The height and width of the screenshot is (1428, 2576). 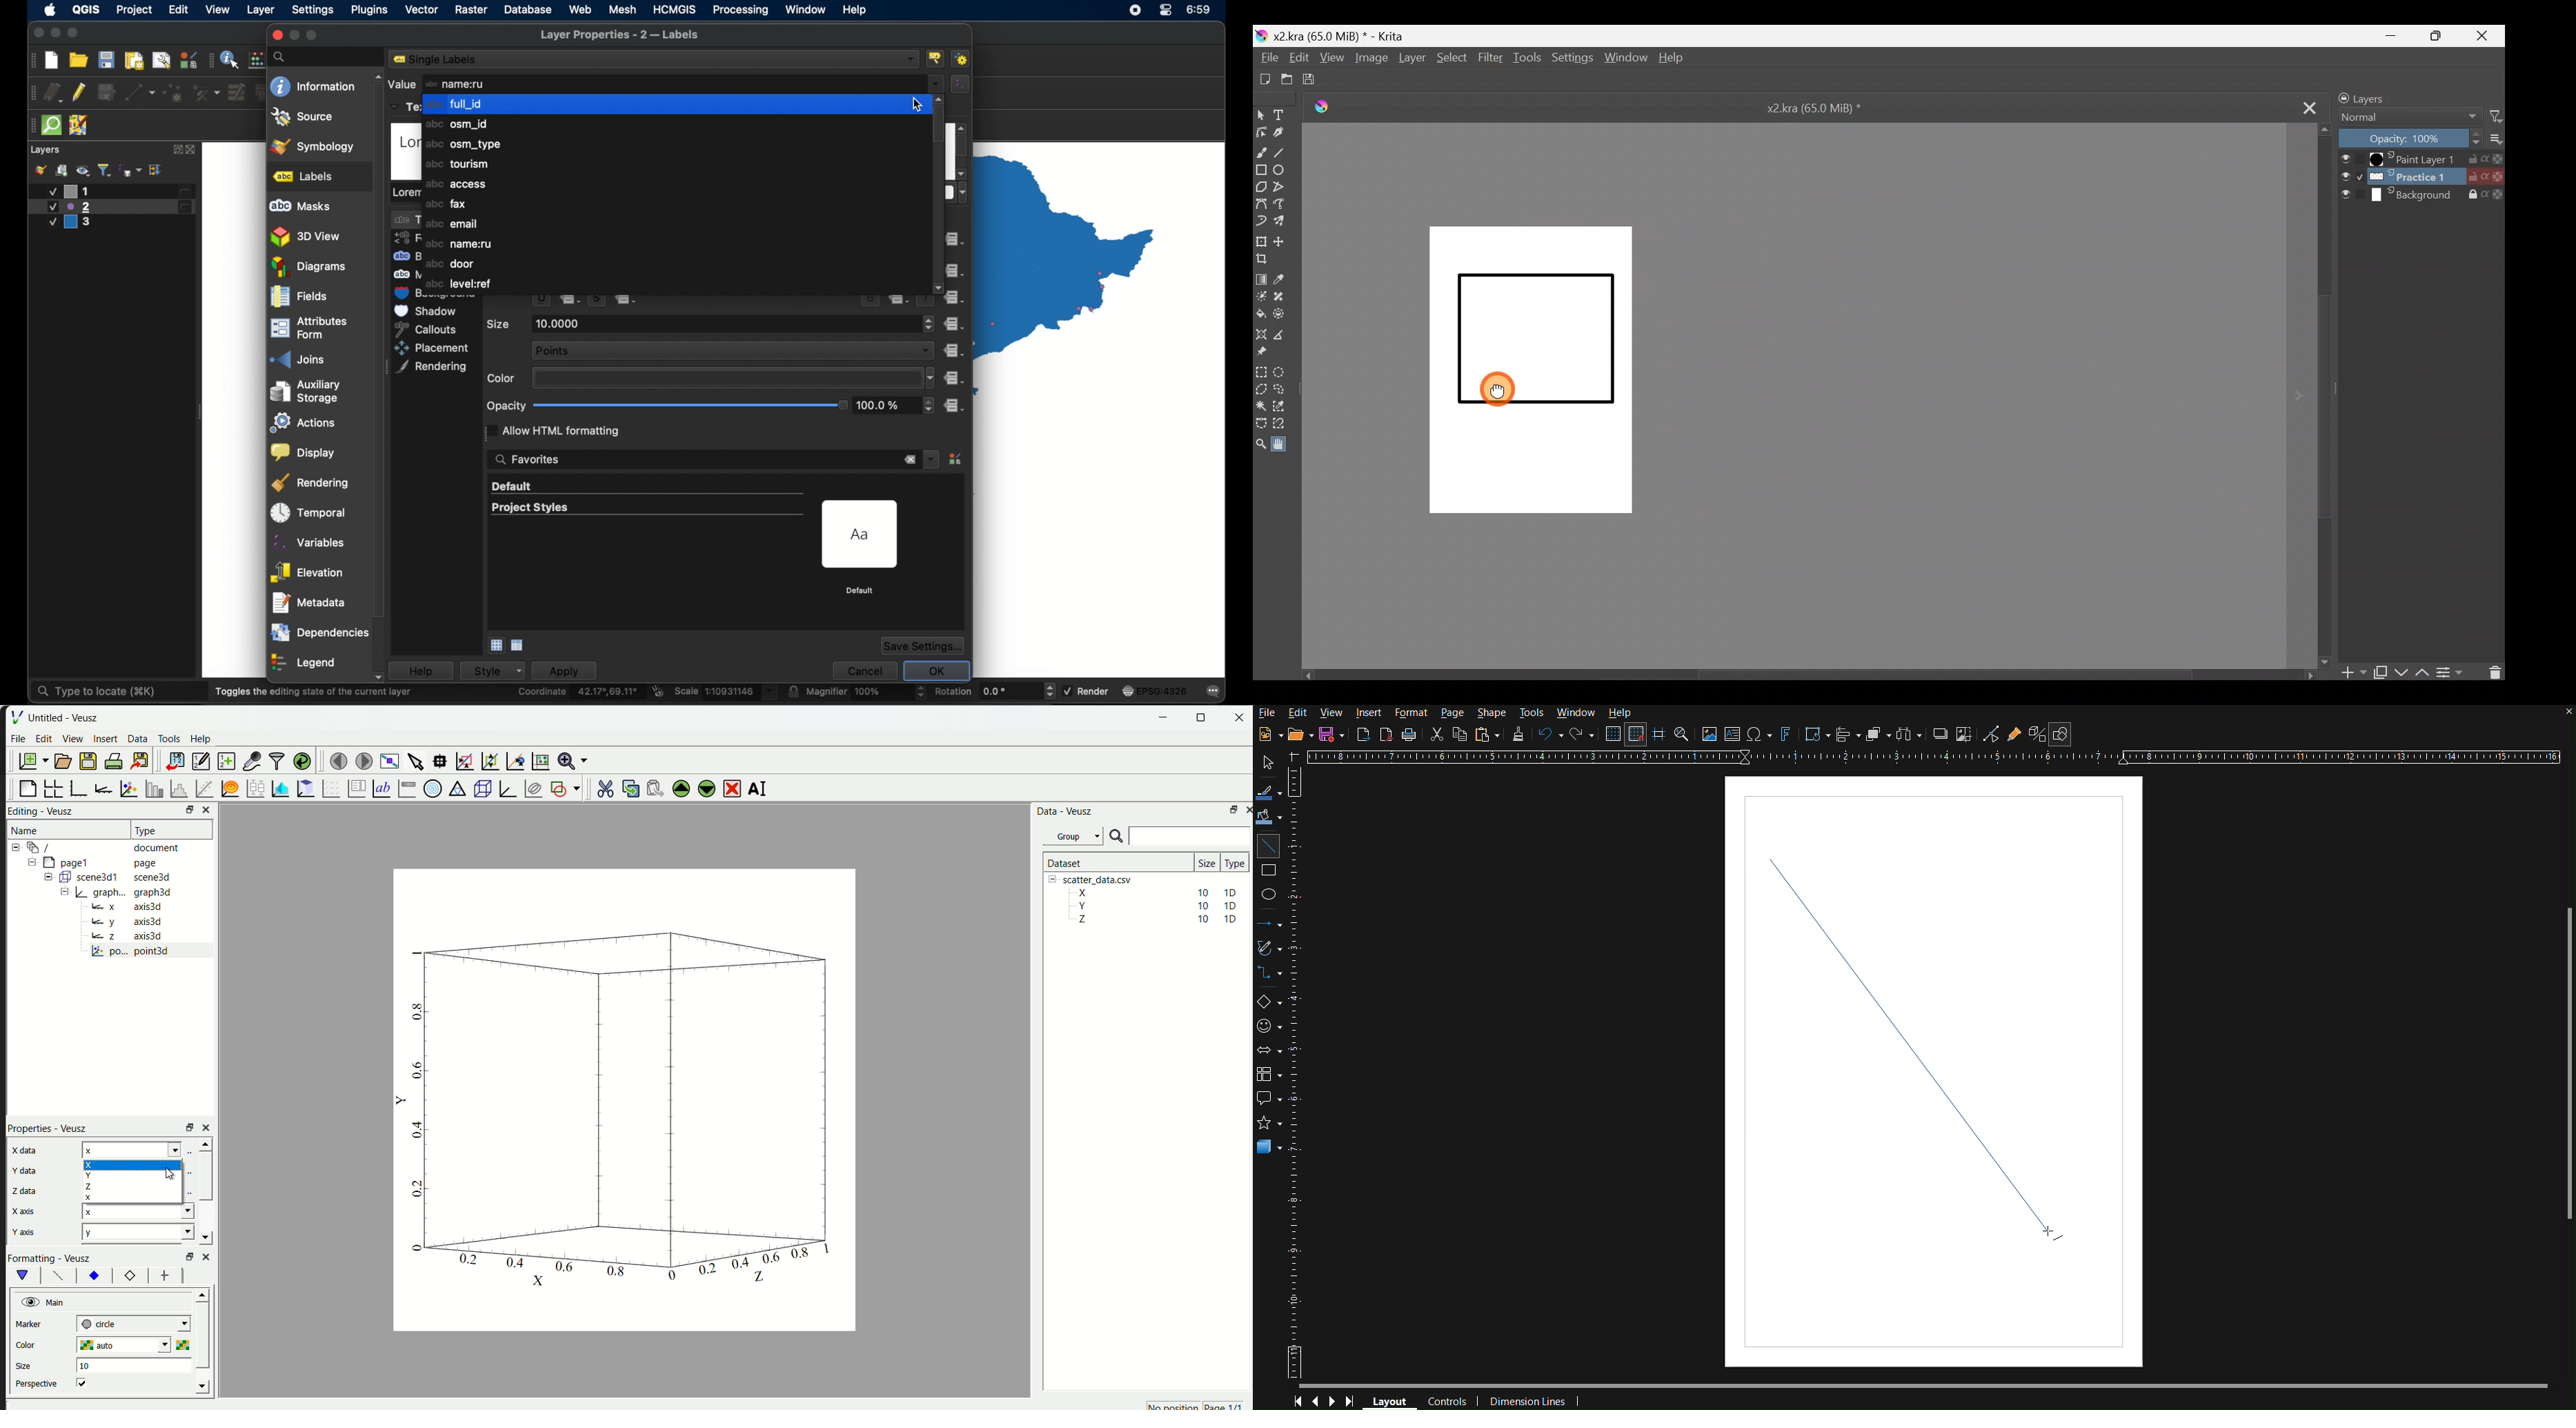 What do you see at coordinates (1269, 1026) in the screenshot?
I see `Symbol Shapes` at bounding box center [1269, 1026].